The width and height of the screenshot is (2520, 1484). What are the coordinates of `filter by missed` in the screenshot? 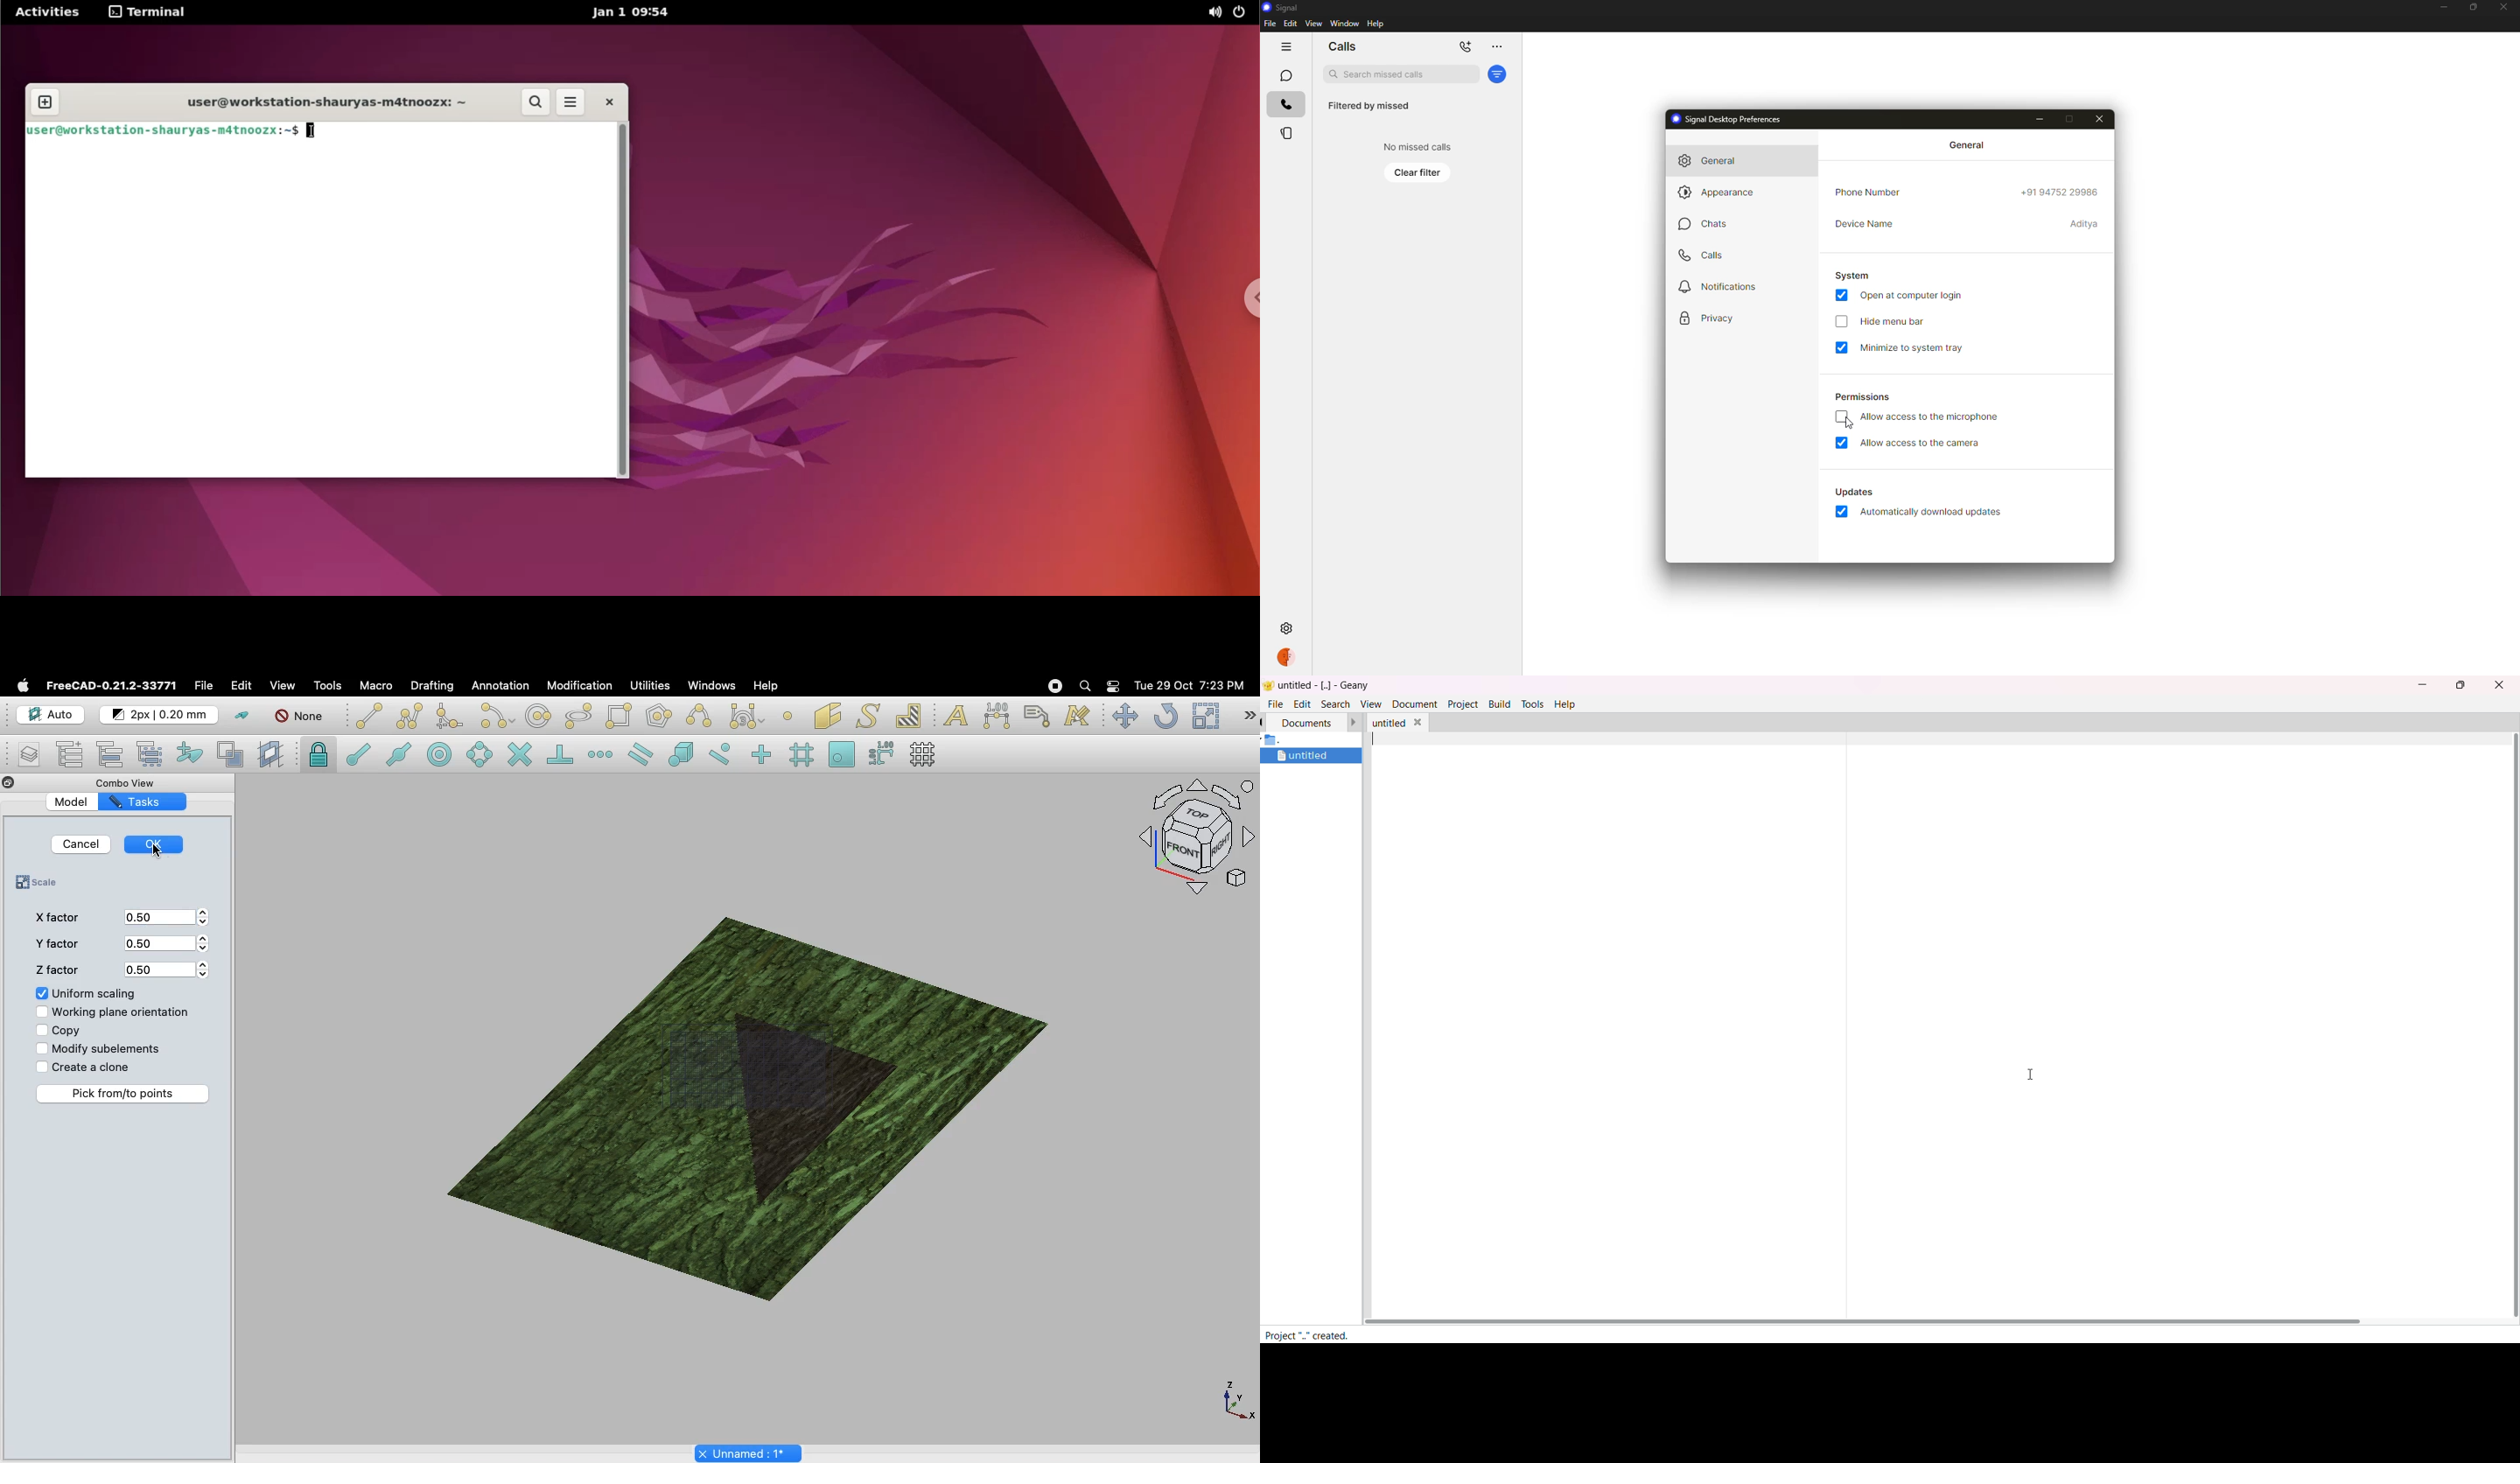 It's located at (1368, 106).